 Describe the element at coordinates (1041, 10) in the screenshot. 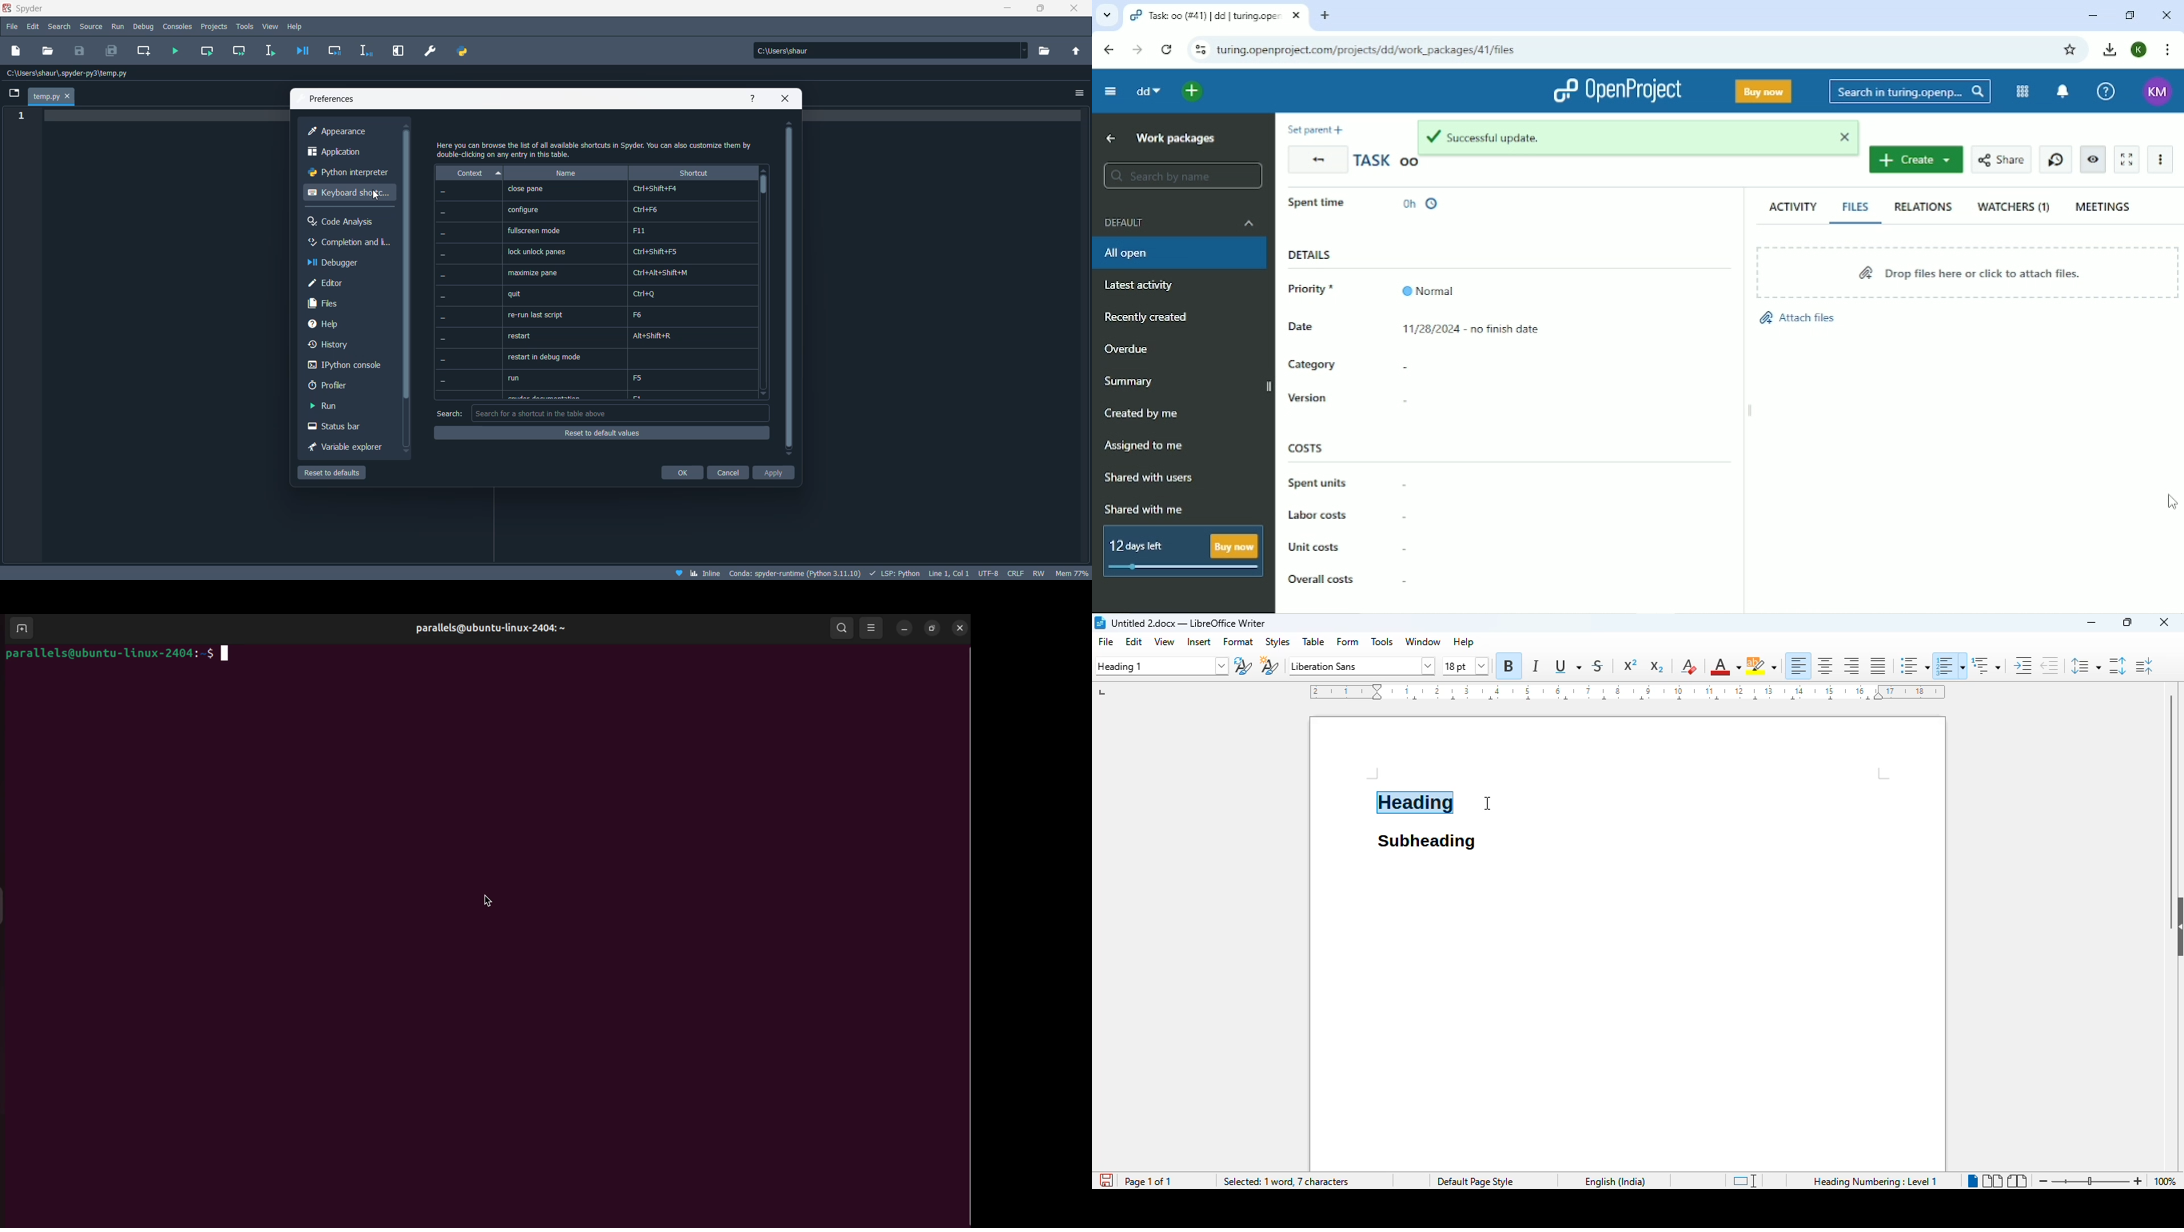

I see `maximize` at that location.